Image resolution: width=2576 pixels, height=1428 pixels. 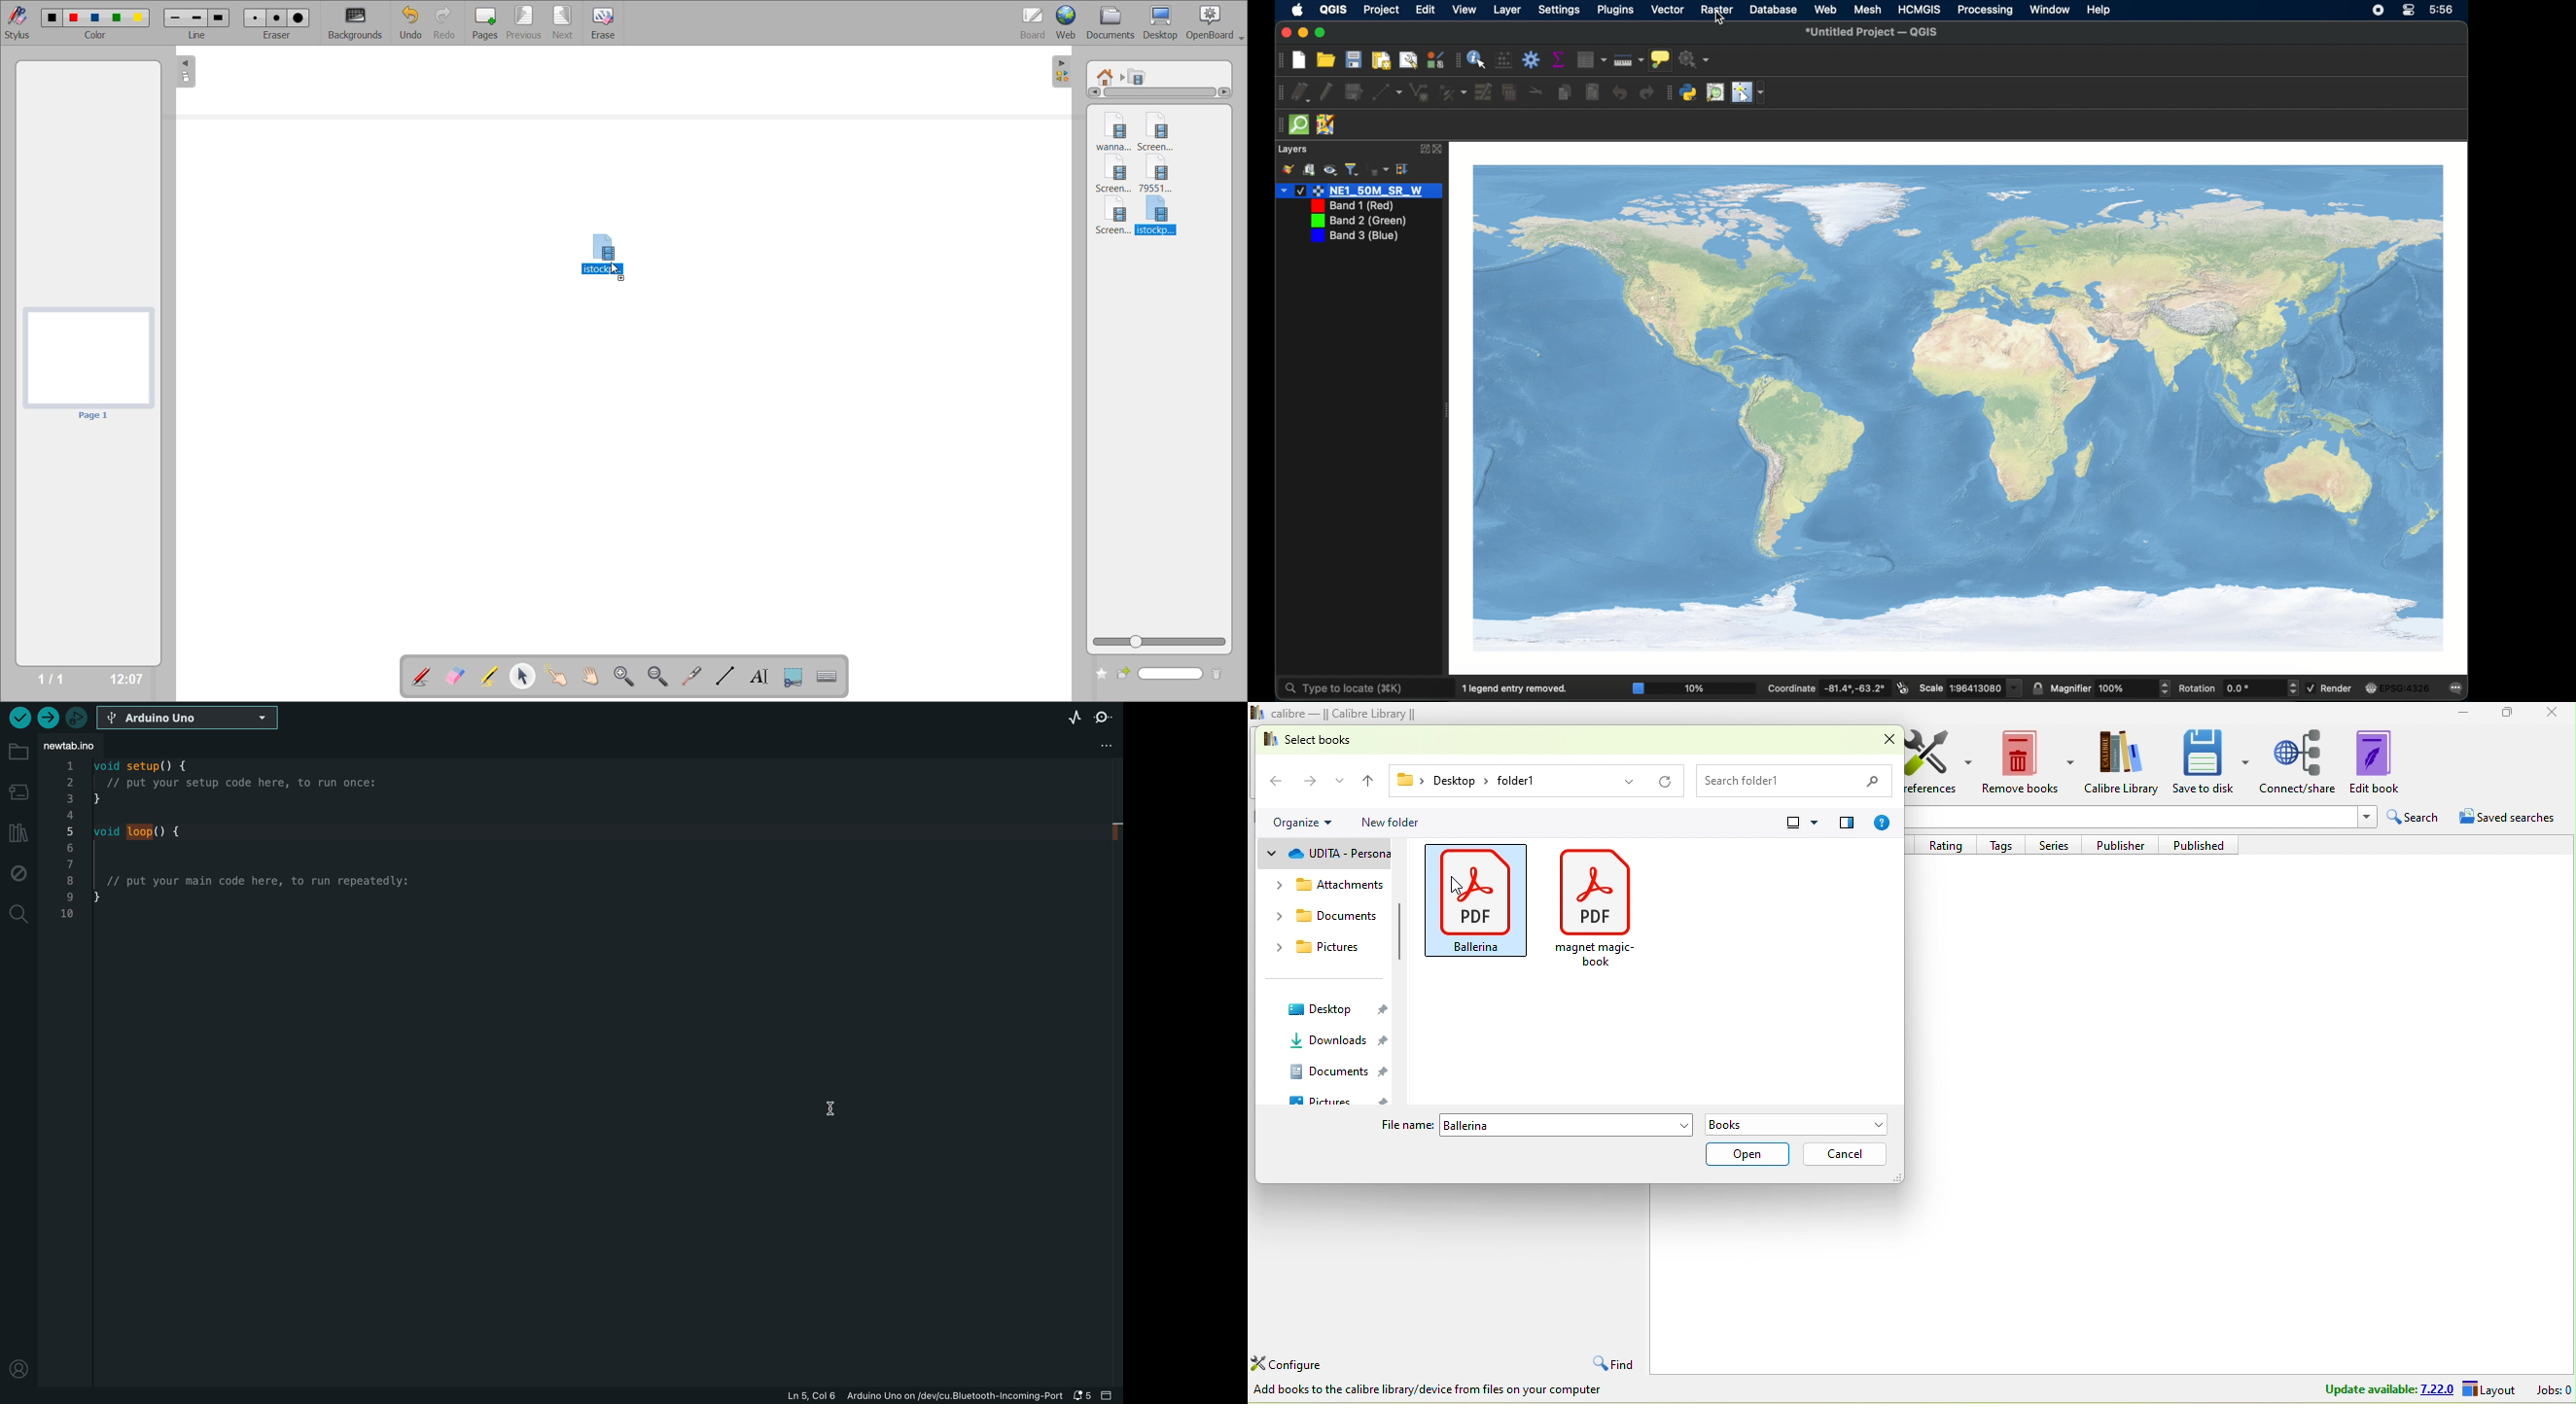 What do you see at coordinates (1439, 150) in the screenshot?
I see `close` at bounding box center [1439, 150].